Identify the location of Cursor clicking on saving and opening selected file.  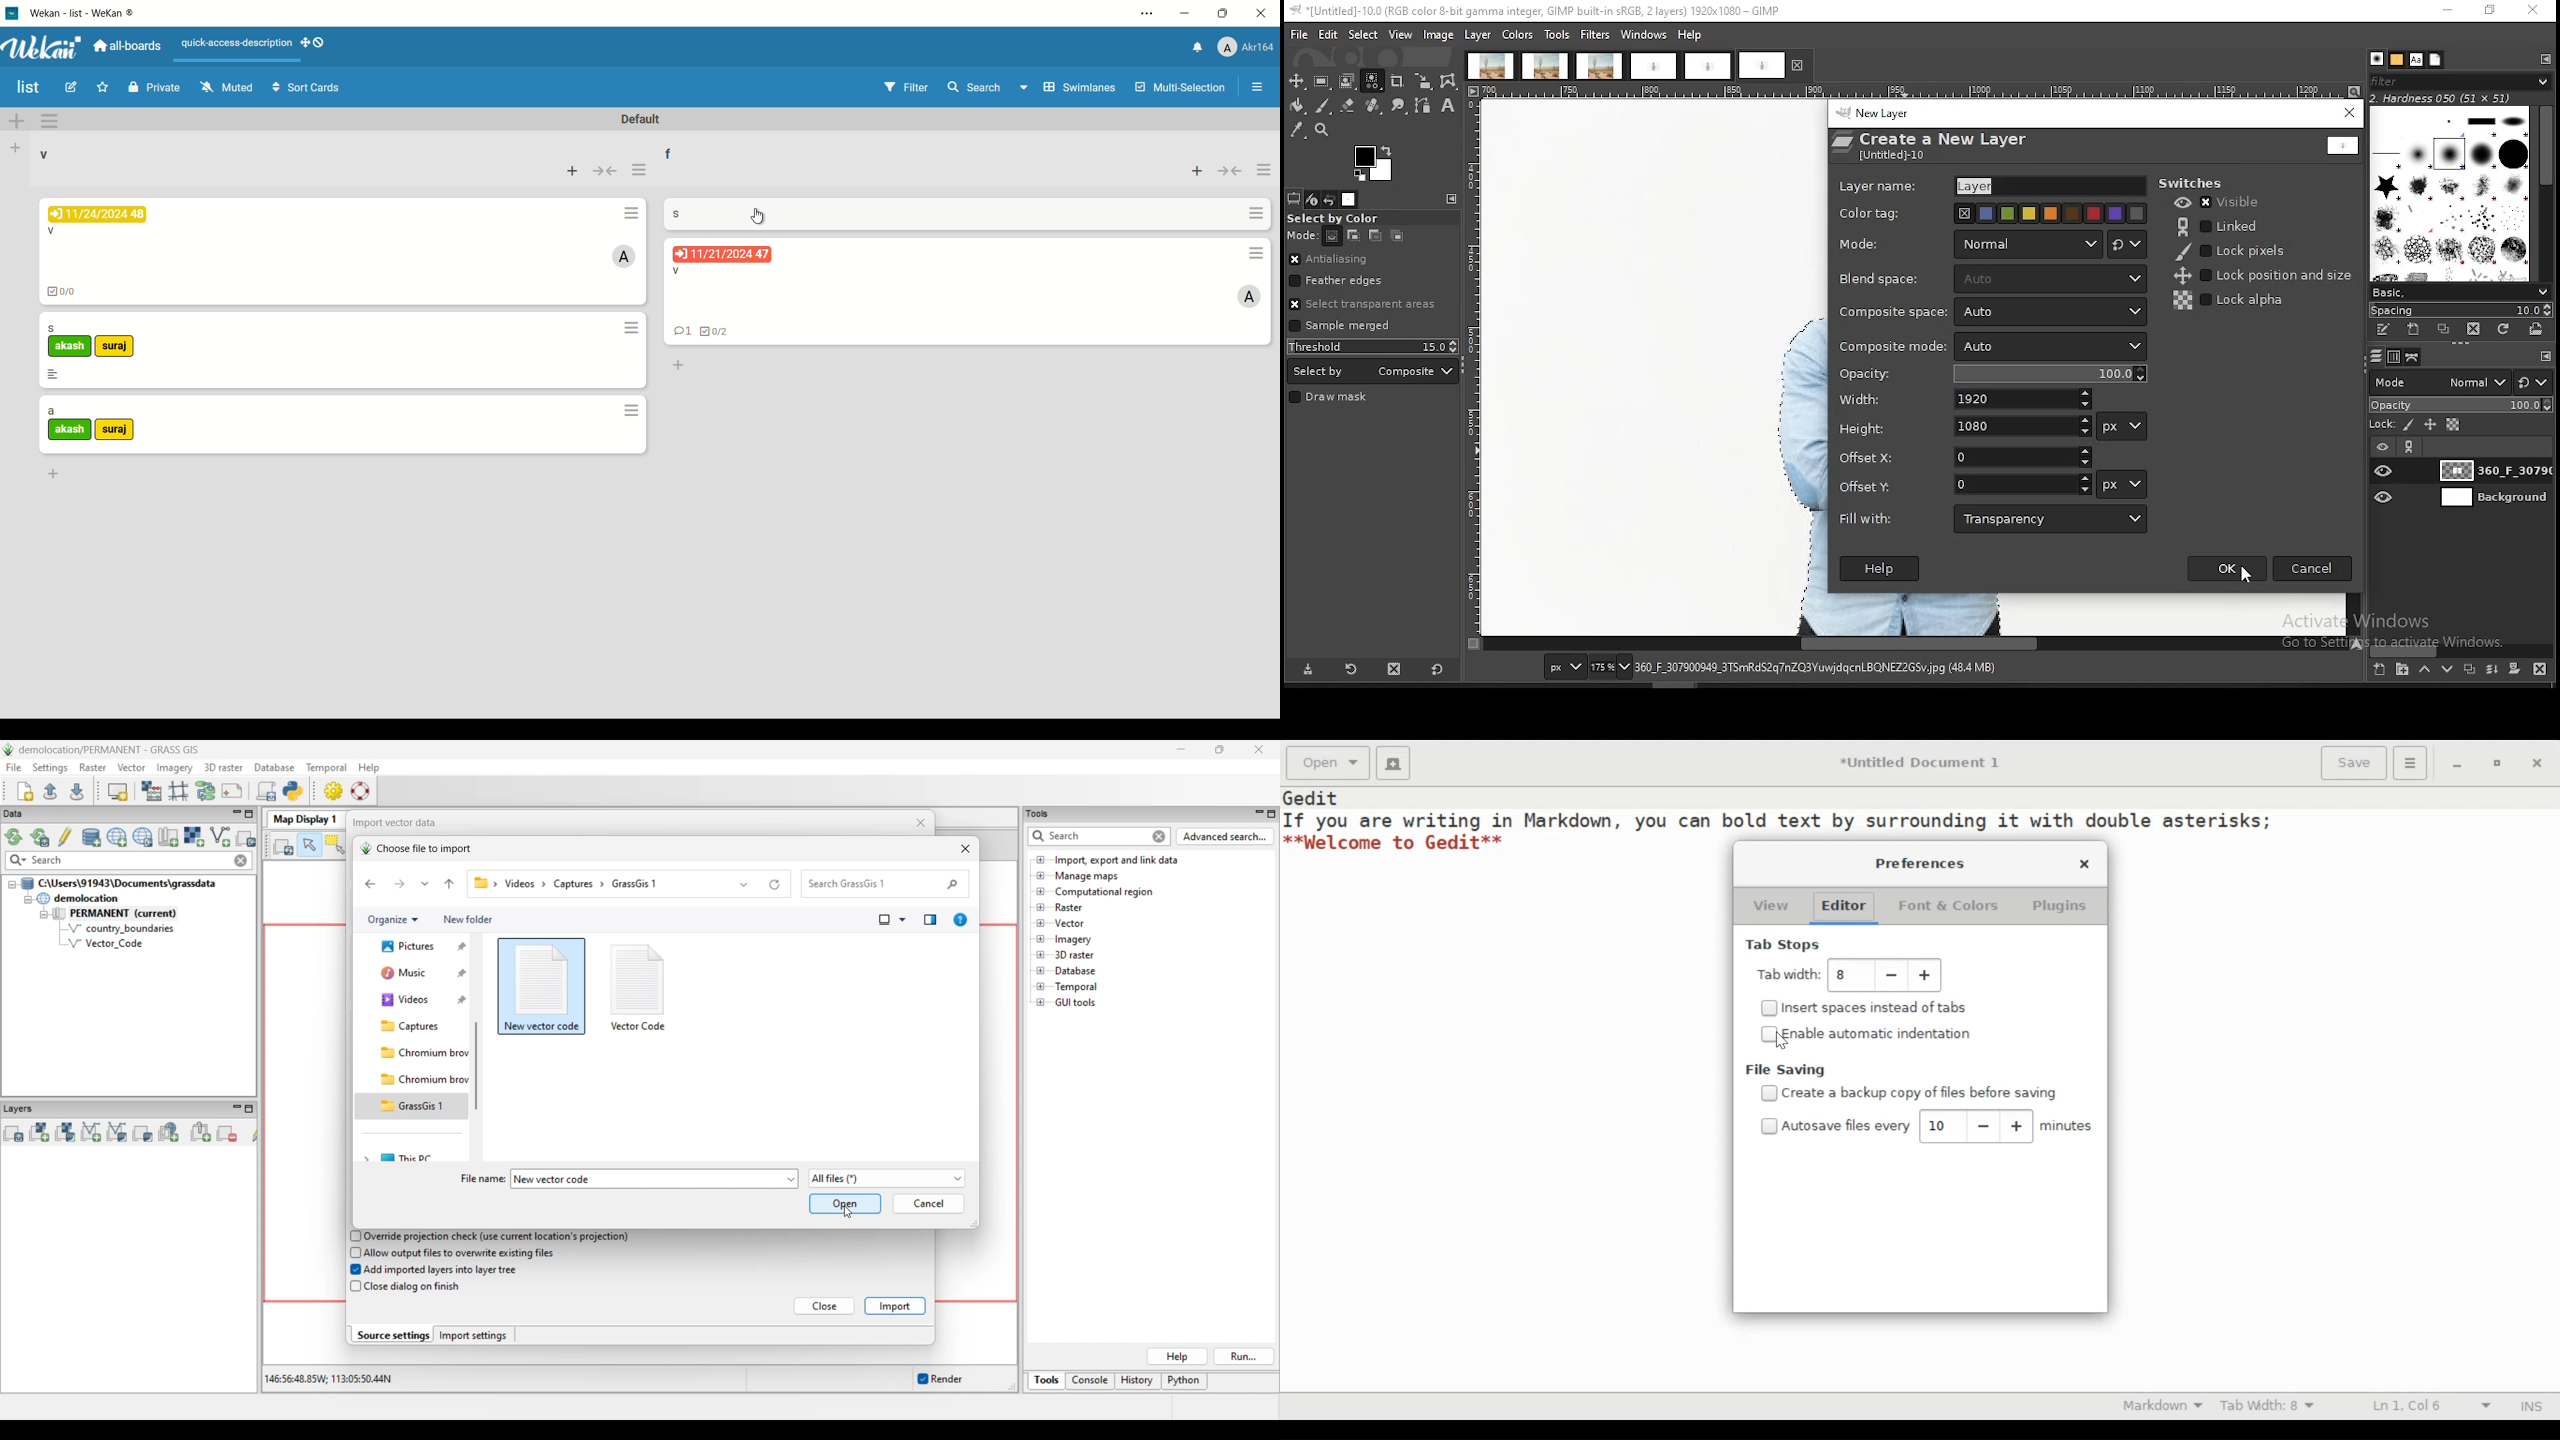
(848, 1211).